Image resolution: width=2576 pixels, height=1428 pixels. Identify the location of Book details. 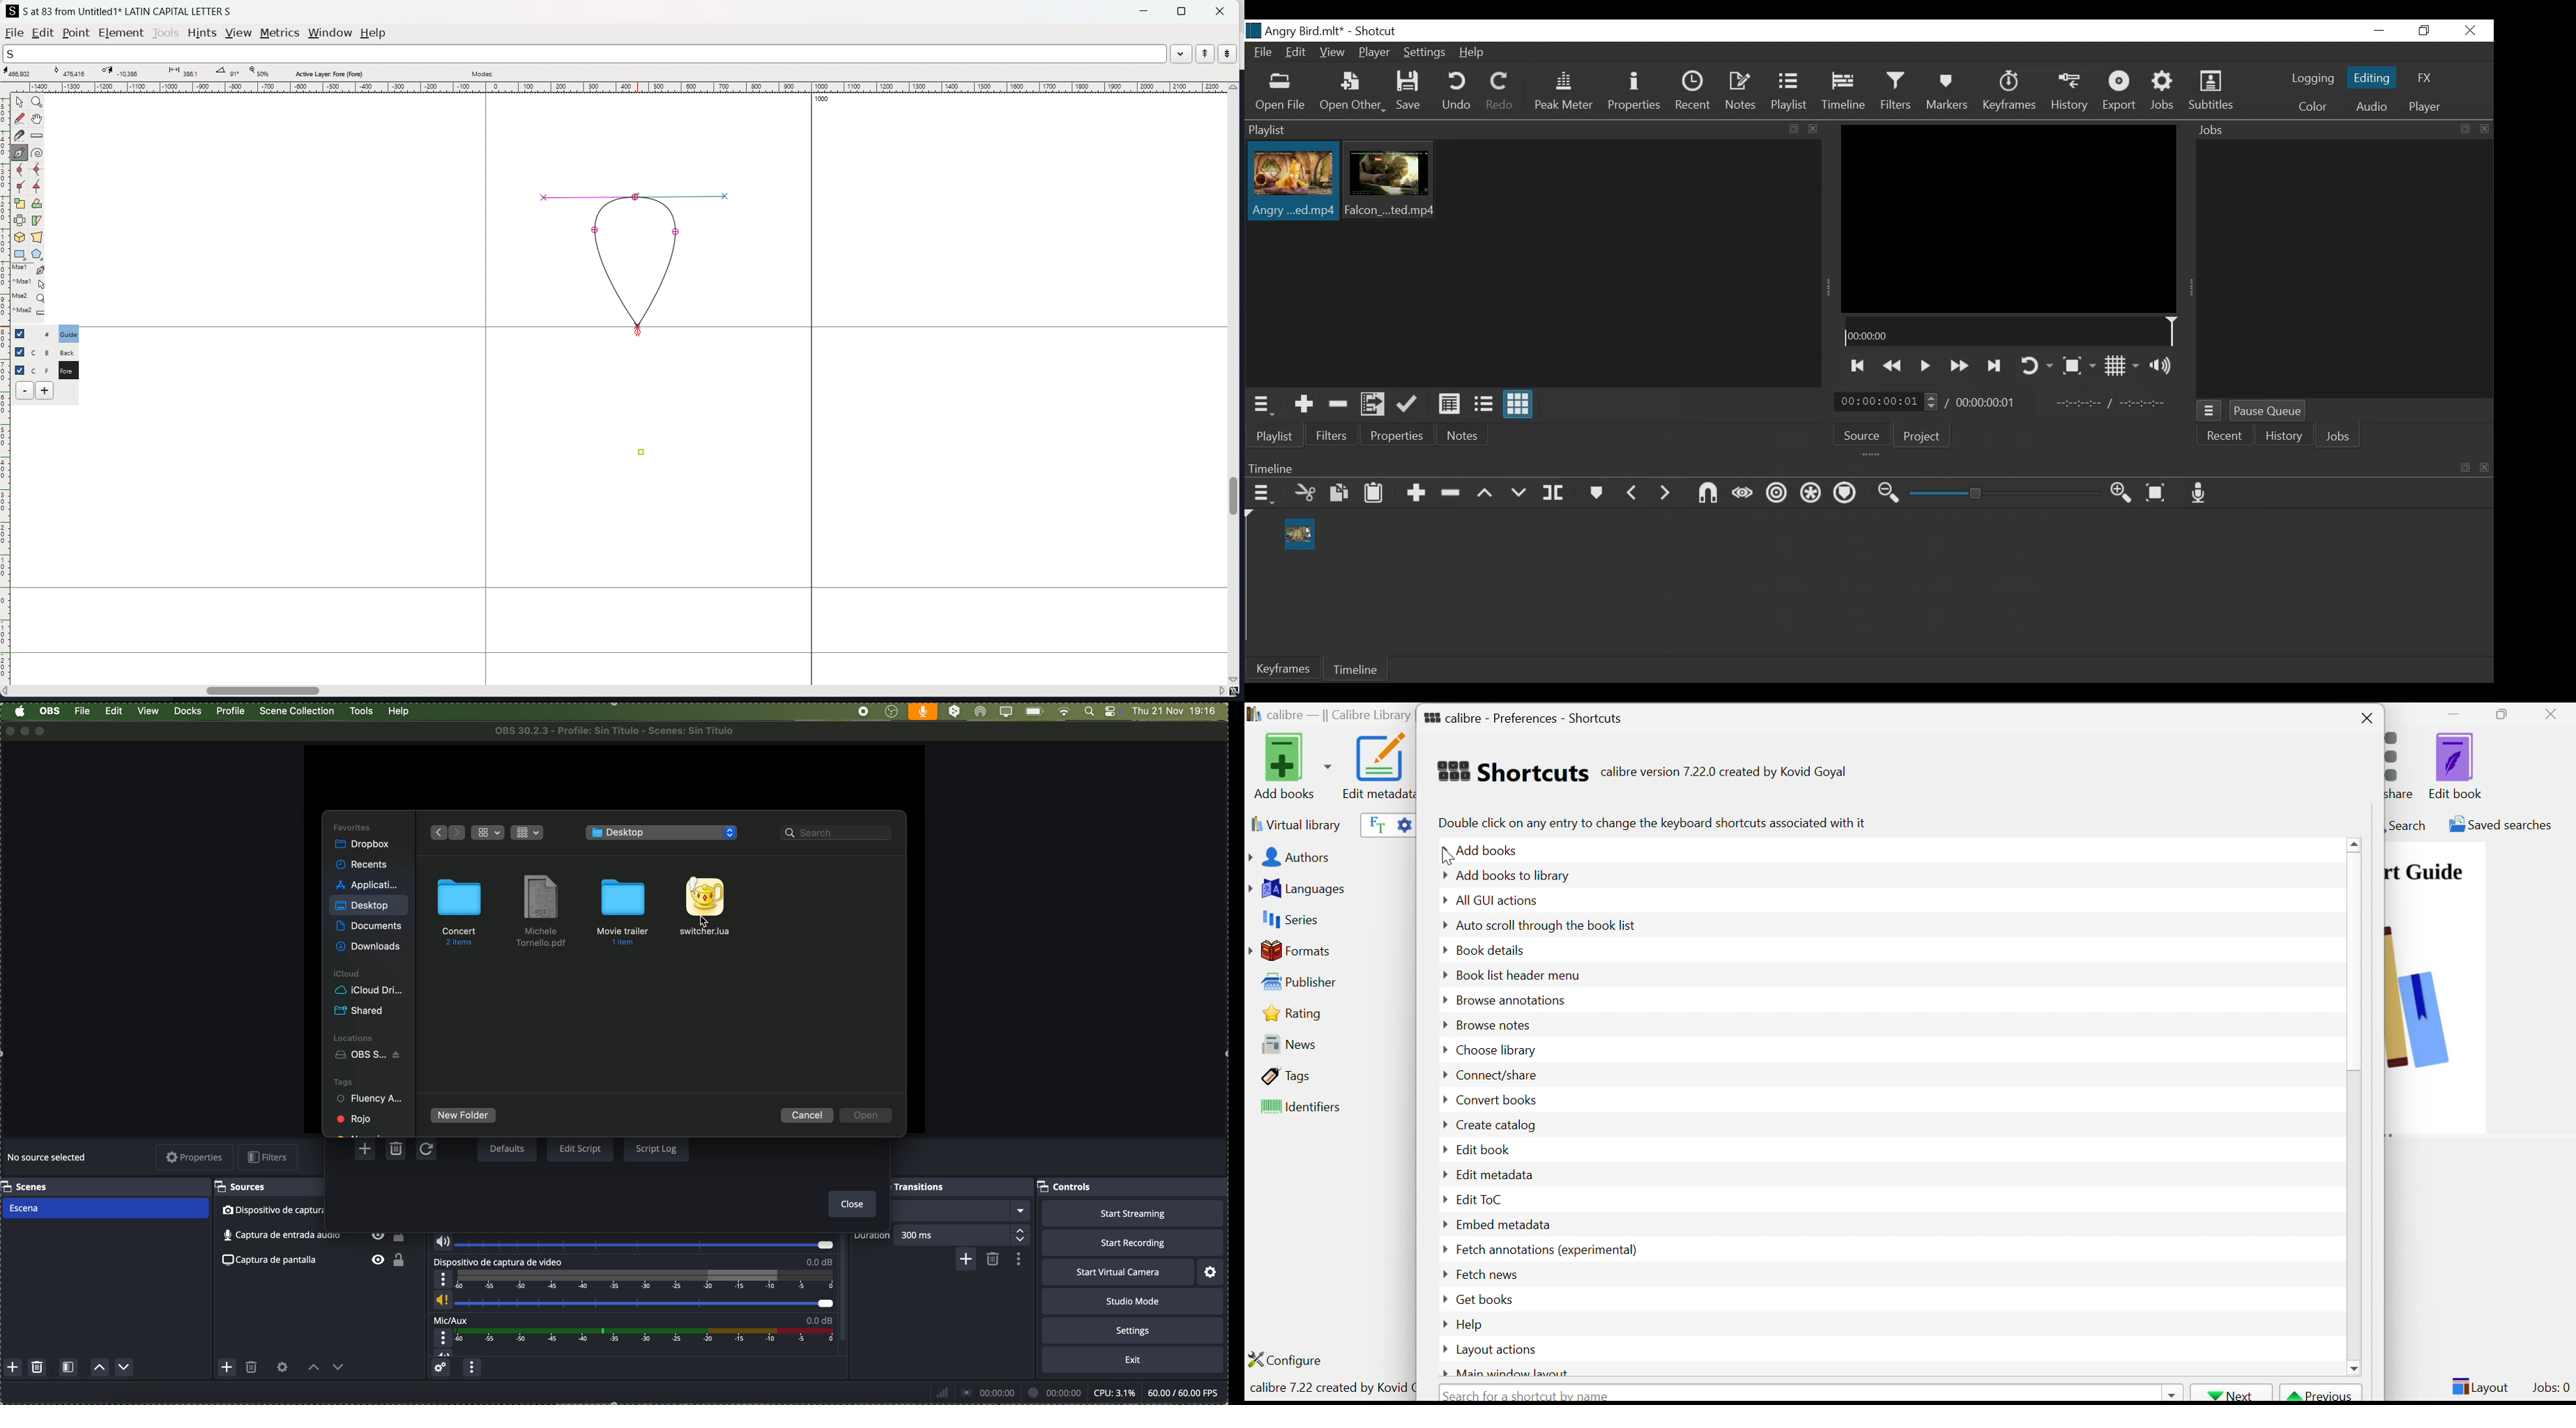
(1491, 949).